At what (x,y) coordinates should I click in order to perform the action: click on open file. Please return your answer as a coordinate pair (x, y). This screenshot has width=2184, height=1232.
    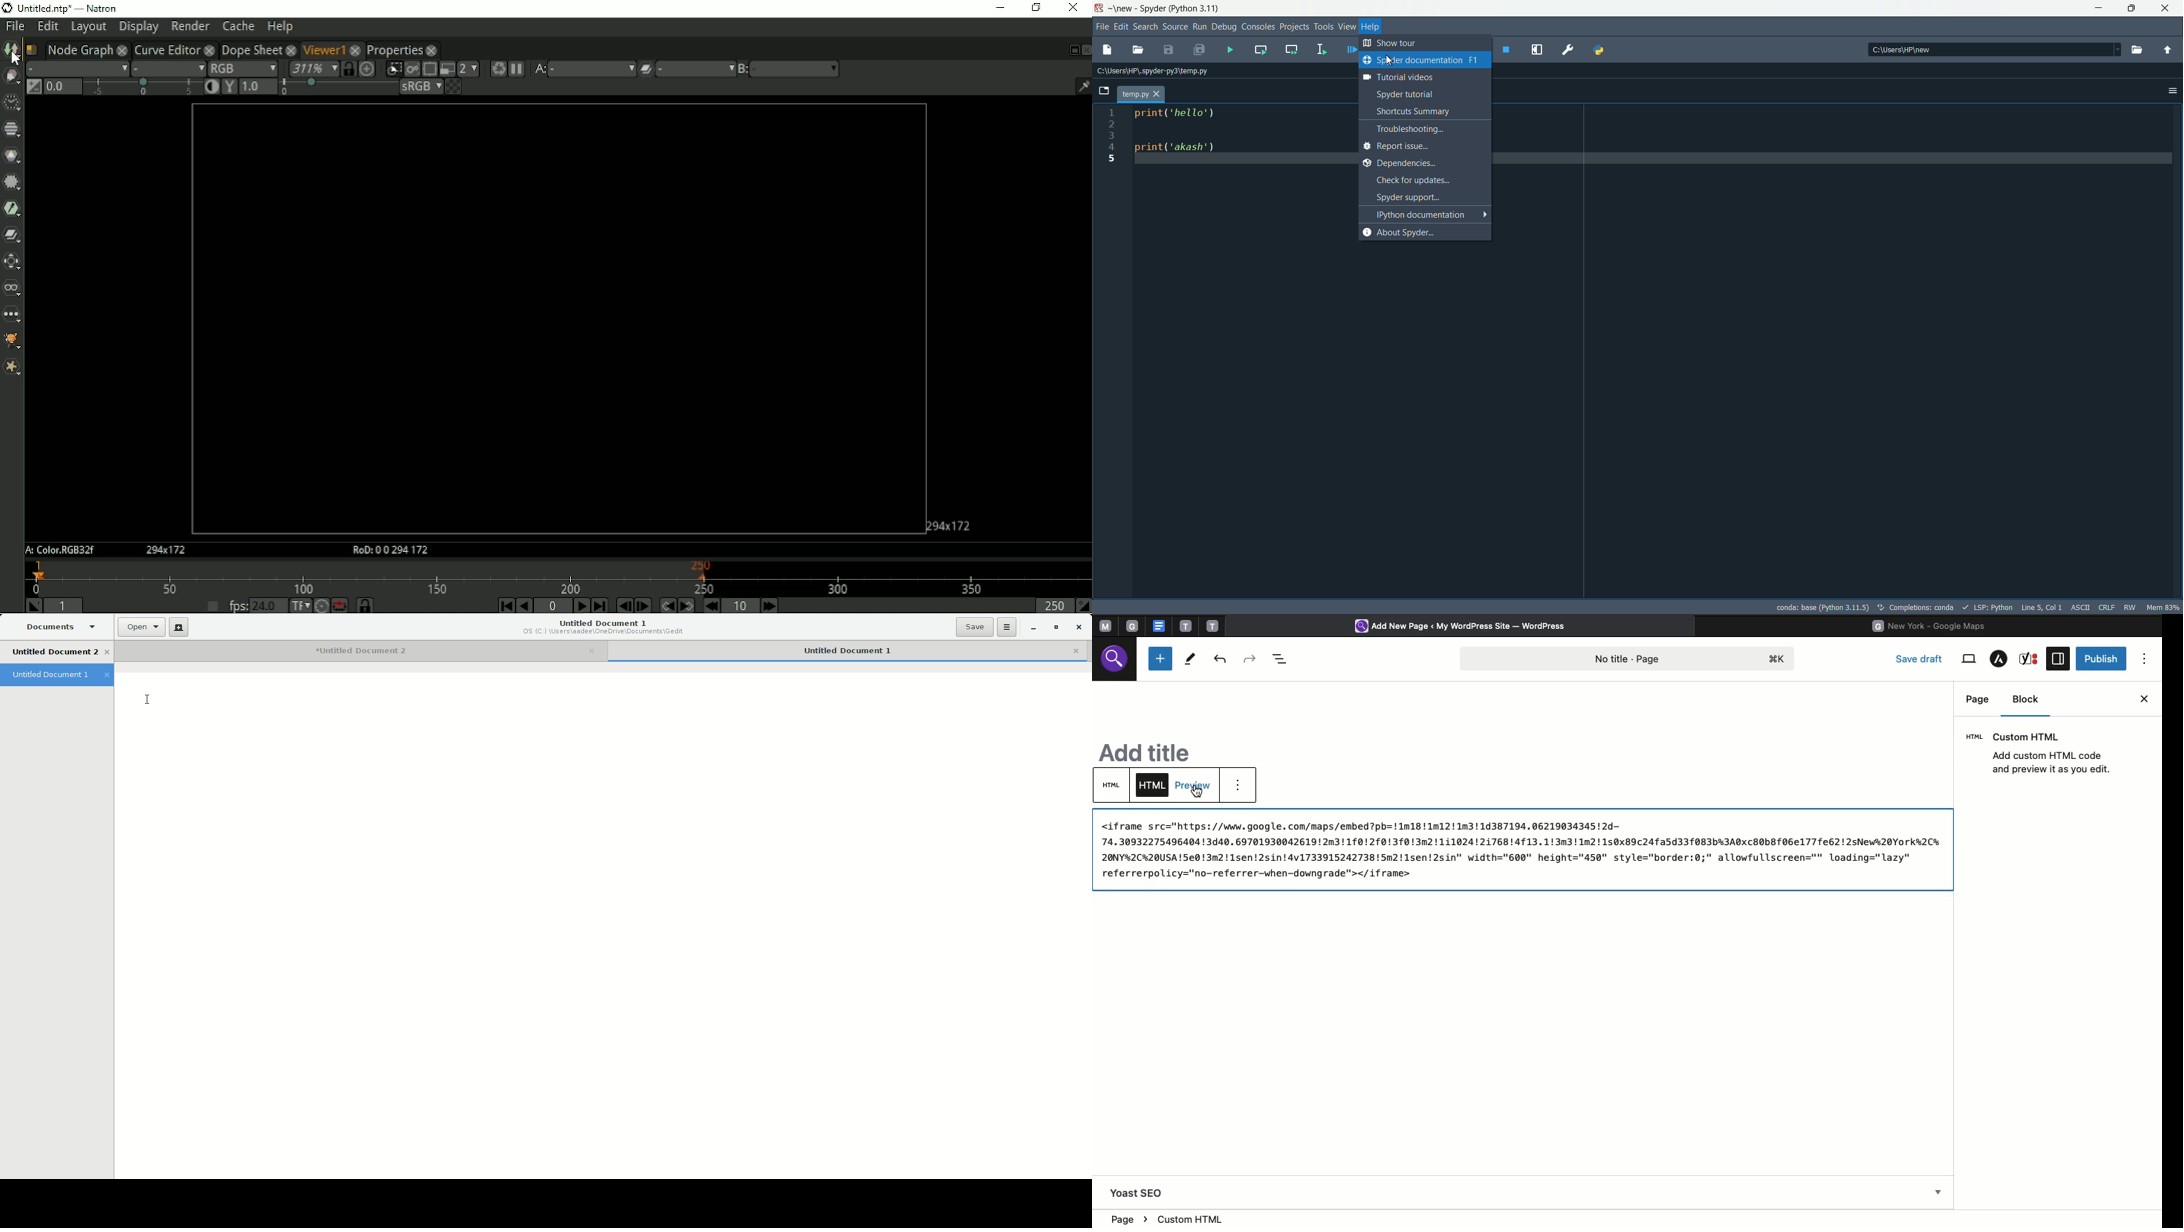
    Looking at the image, I should click on (2140, 50).